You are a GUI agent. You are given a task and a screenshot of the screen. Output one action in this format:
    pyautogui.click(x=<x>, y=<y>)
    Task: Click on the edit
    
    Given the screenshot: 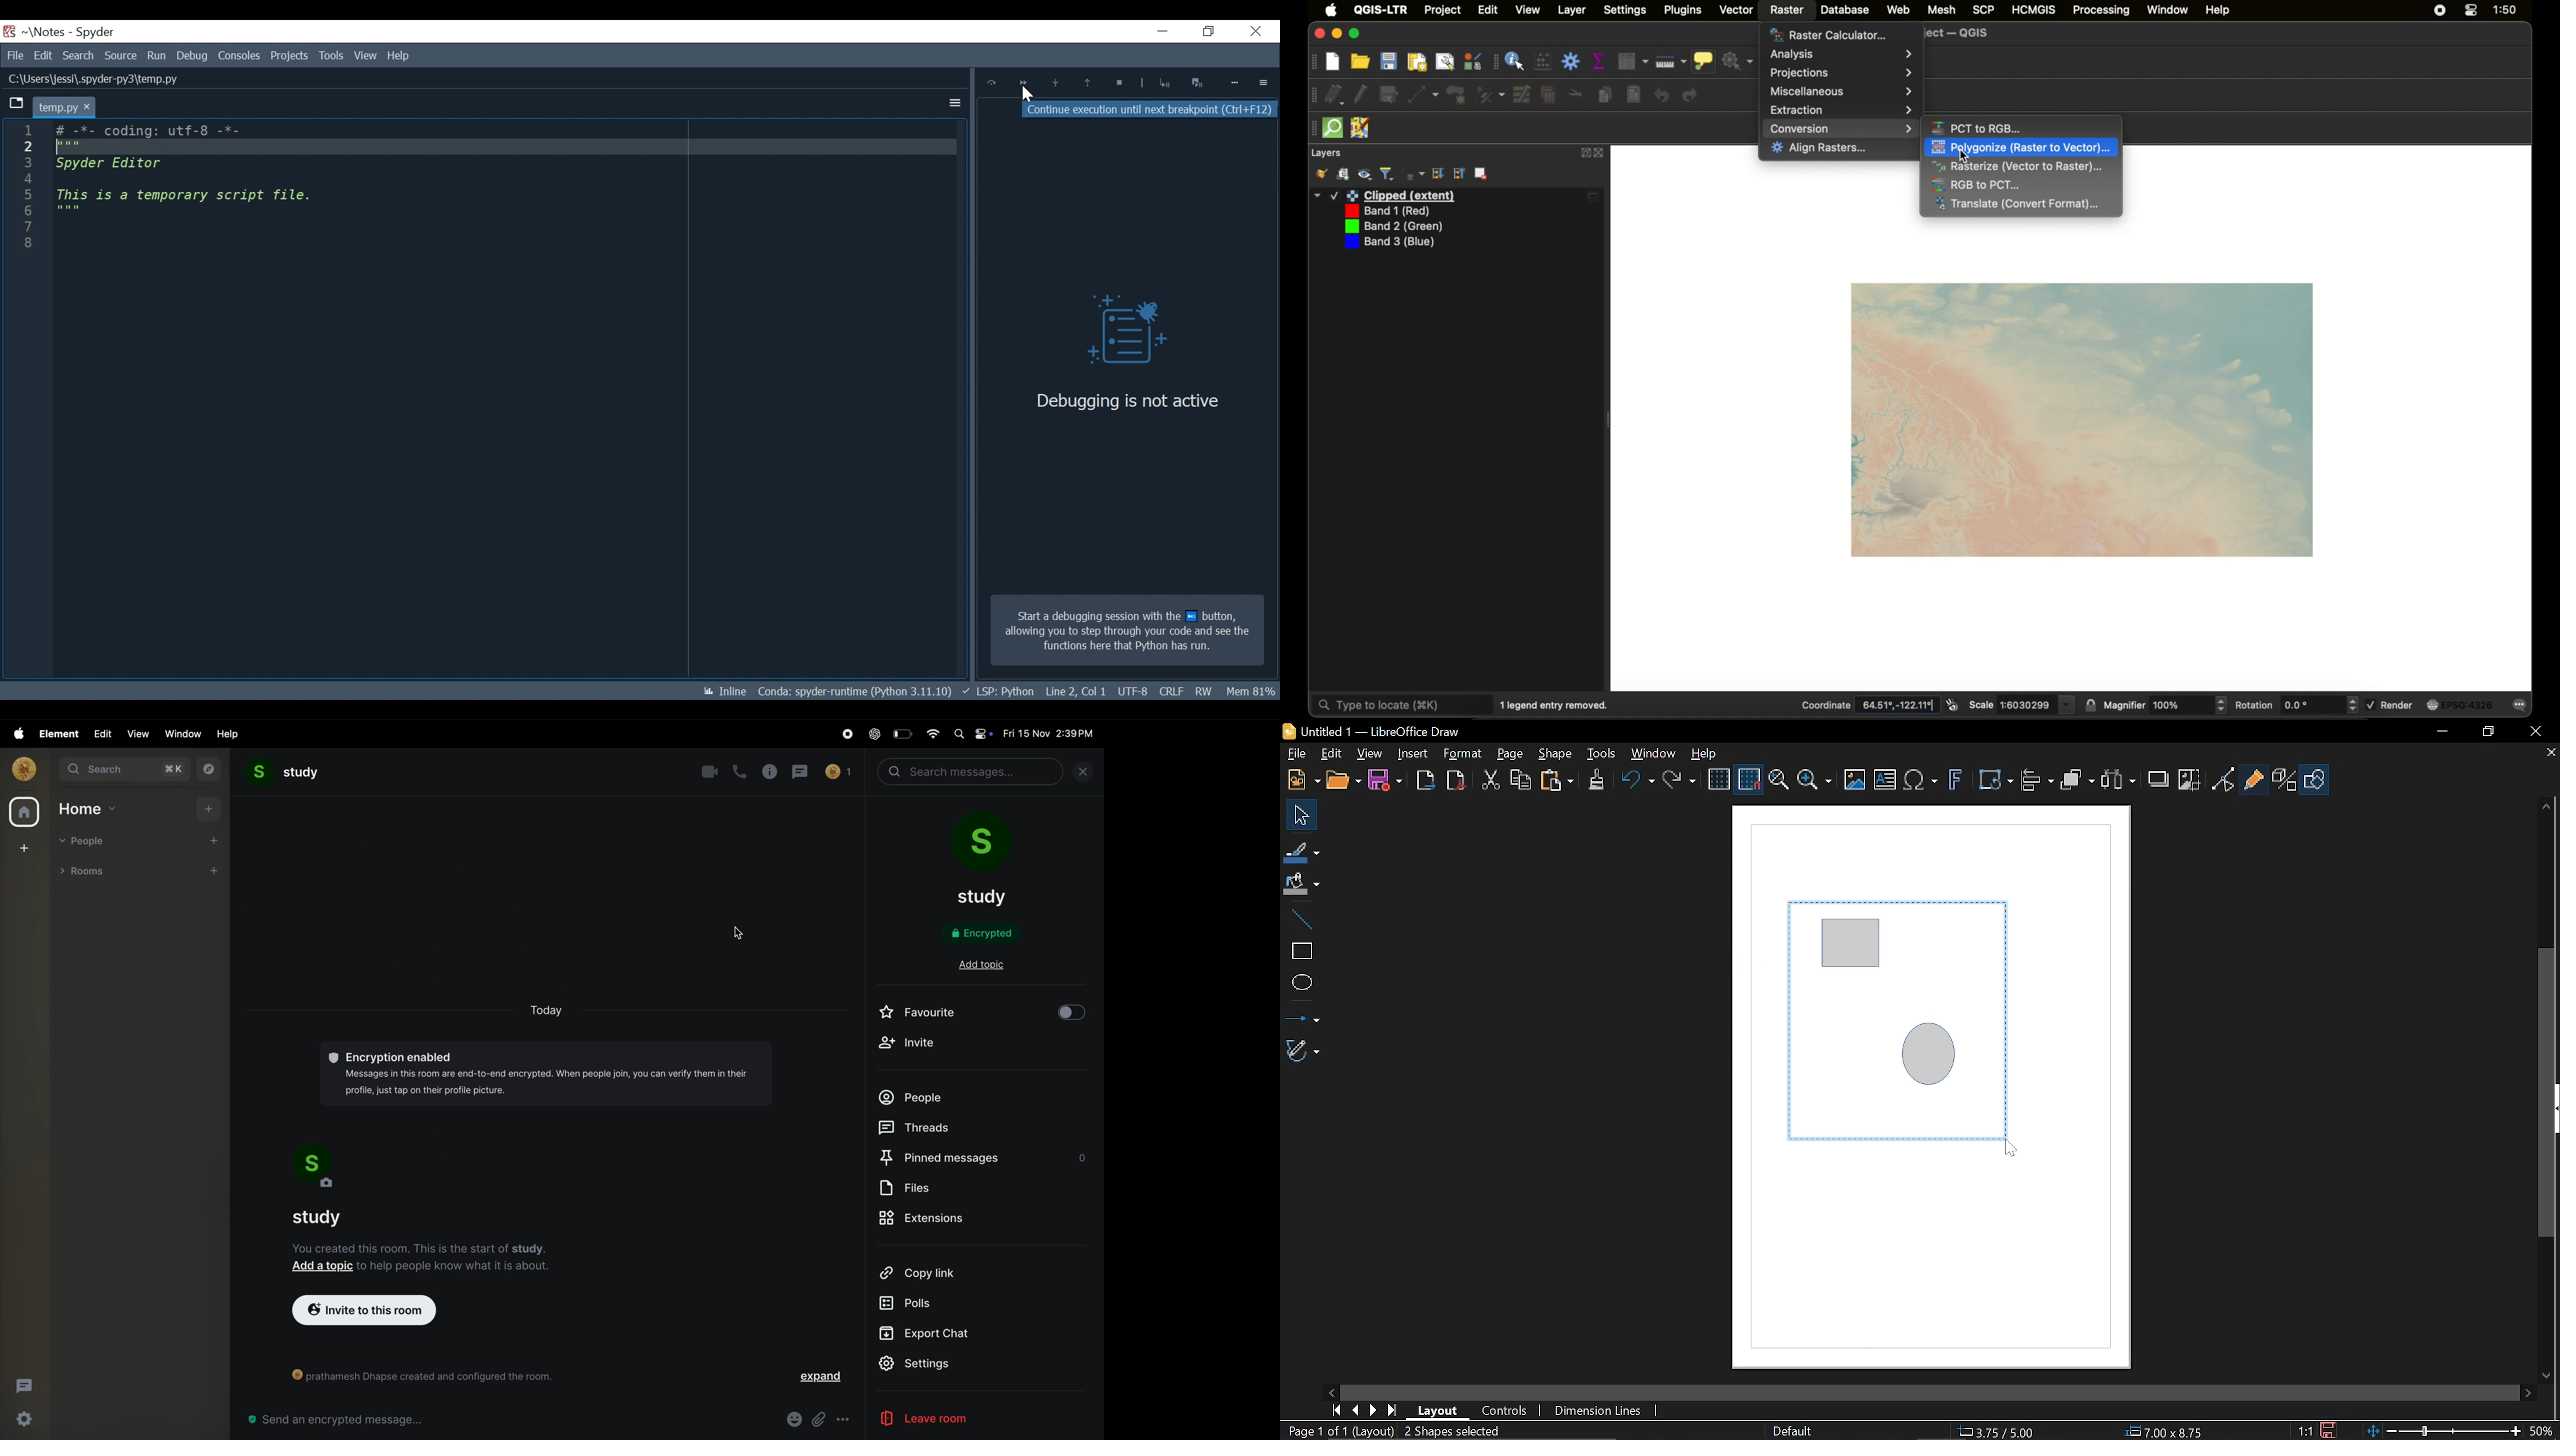 What is the action you would take?
    pyautogui.click(x=100, y=733)
    